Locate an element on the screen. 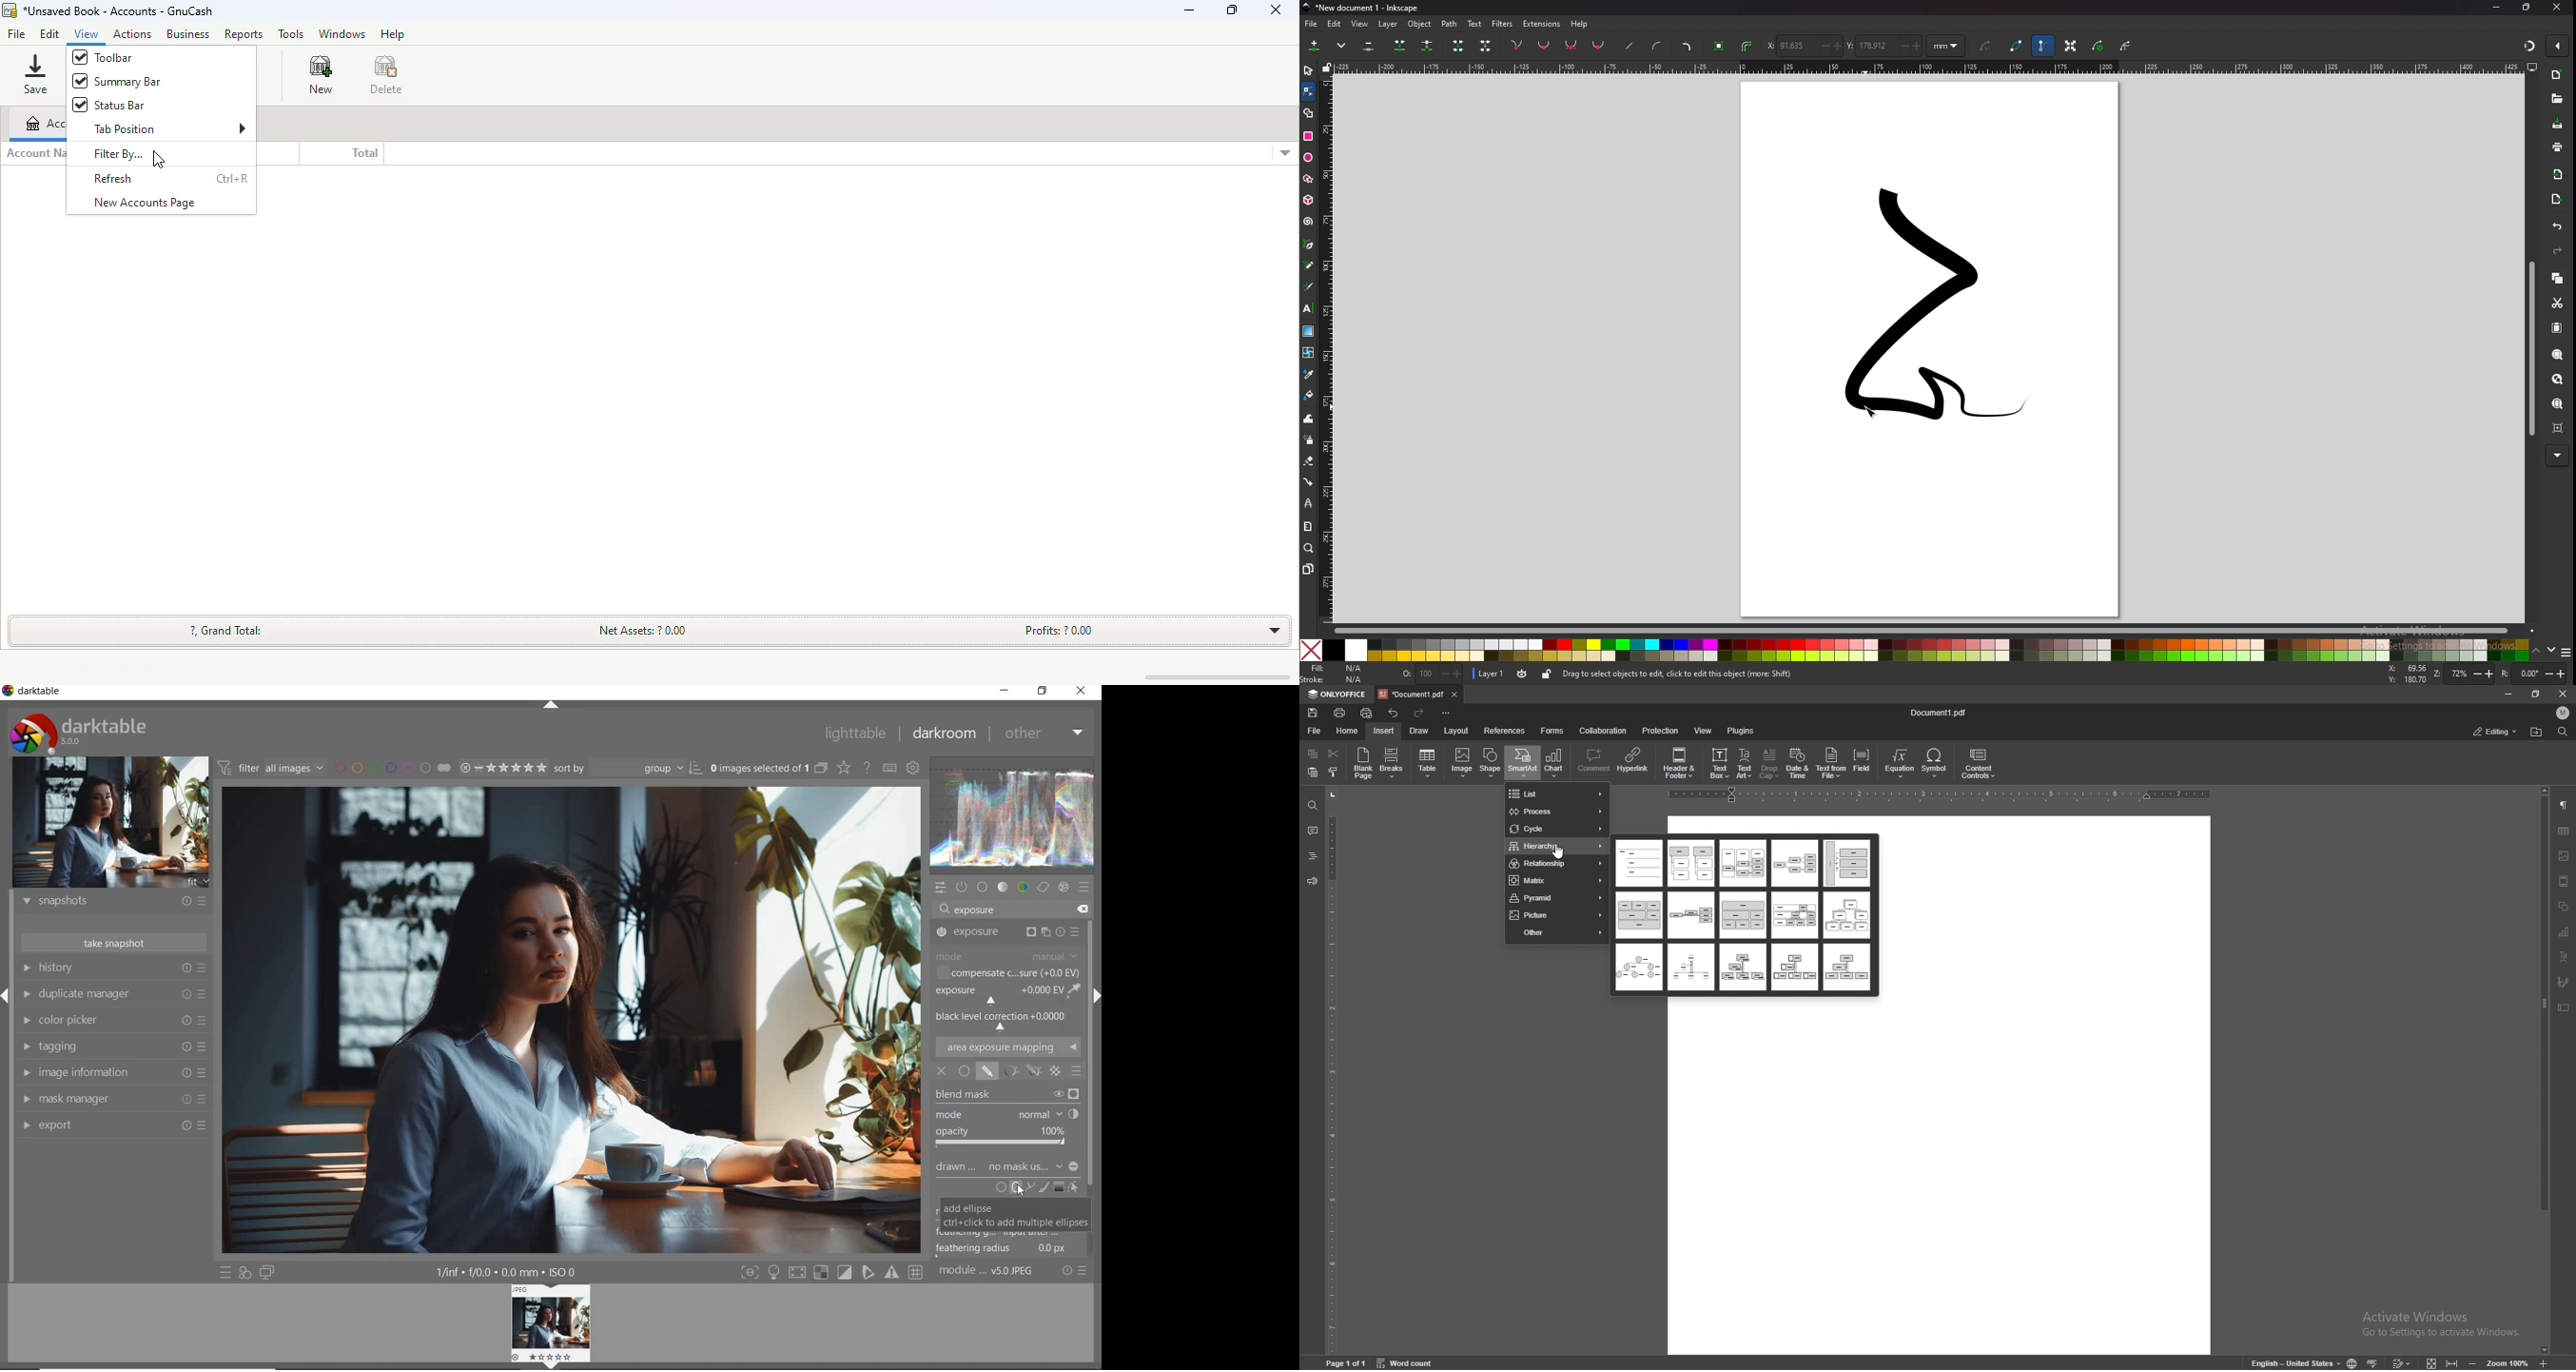  fit to width is located at coordinates (2452, 1363).